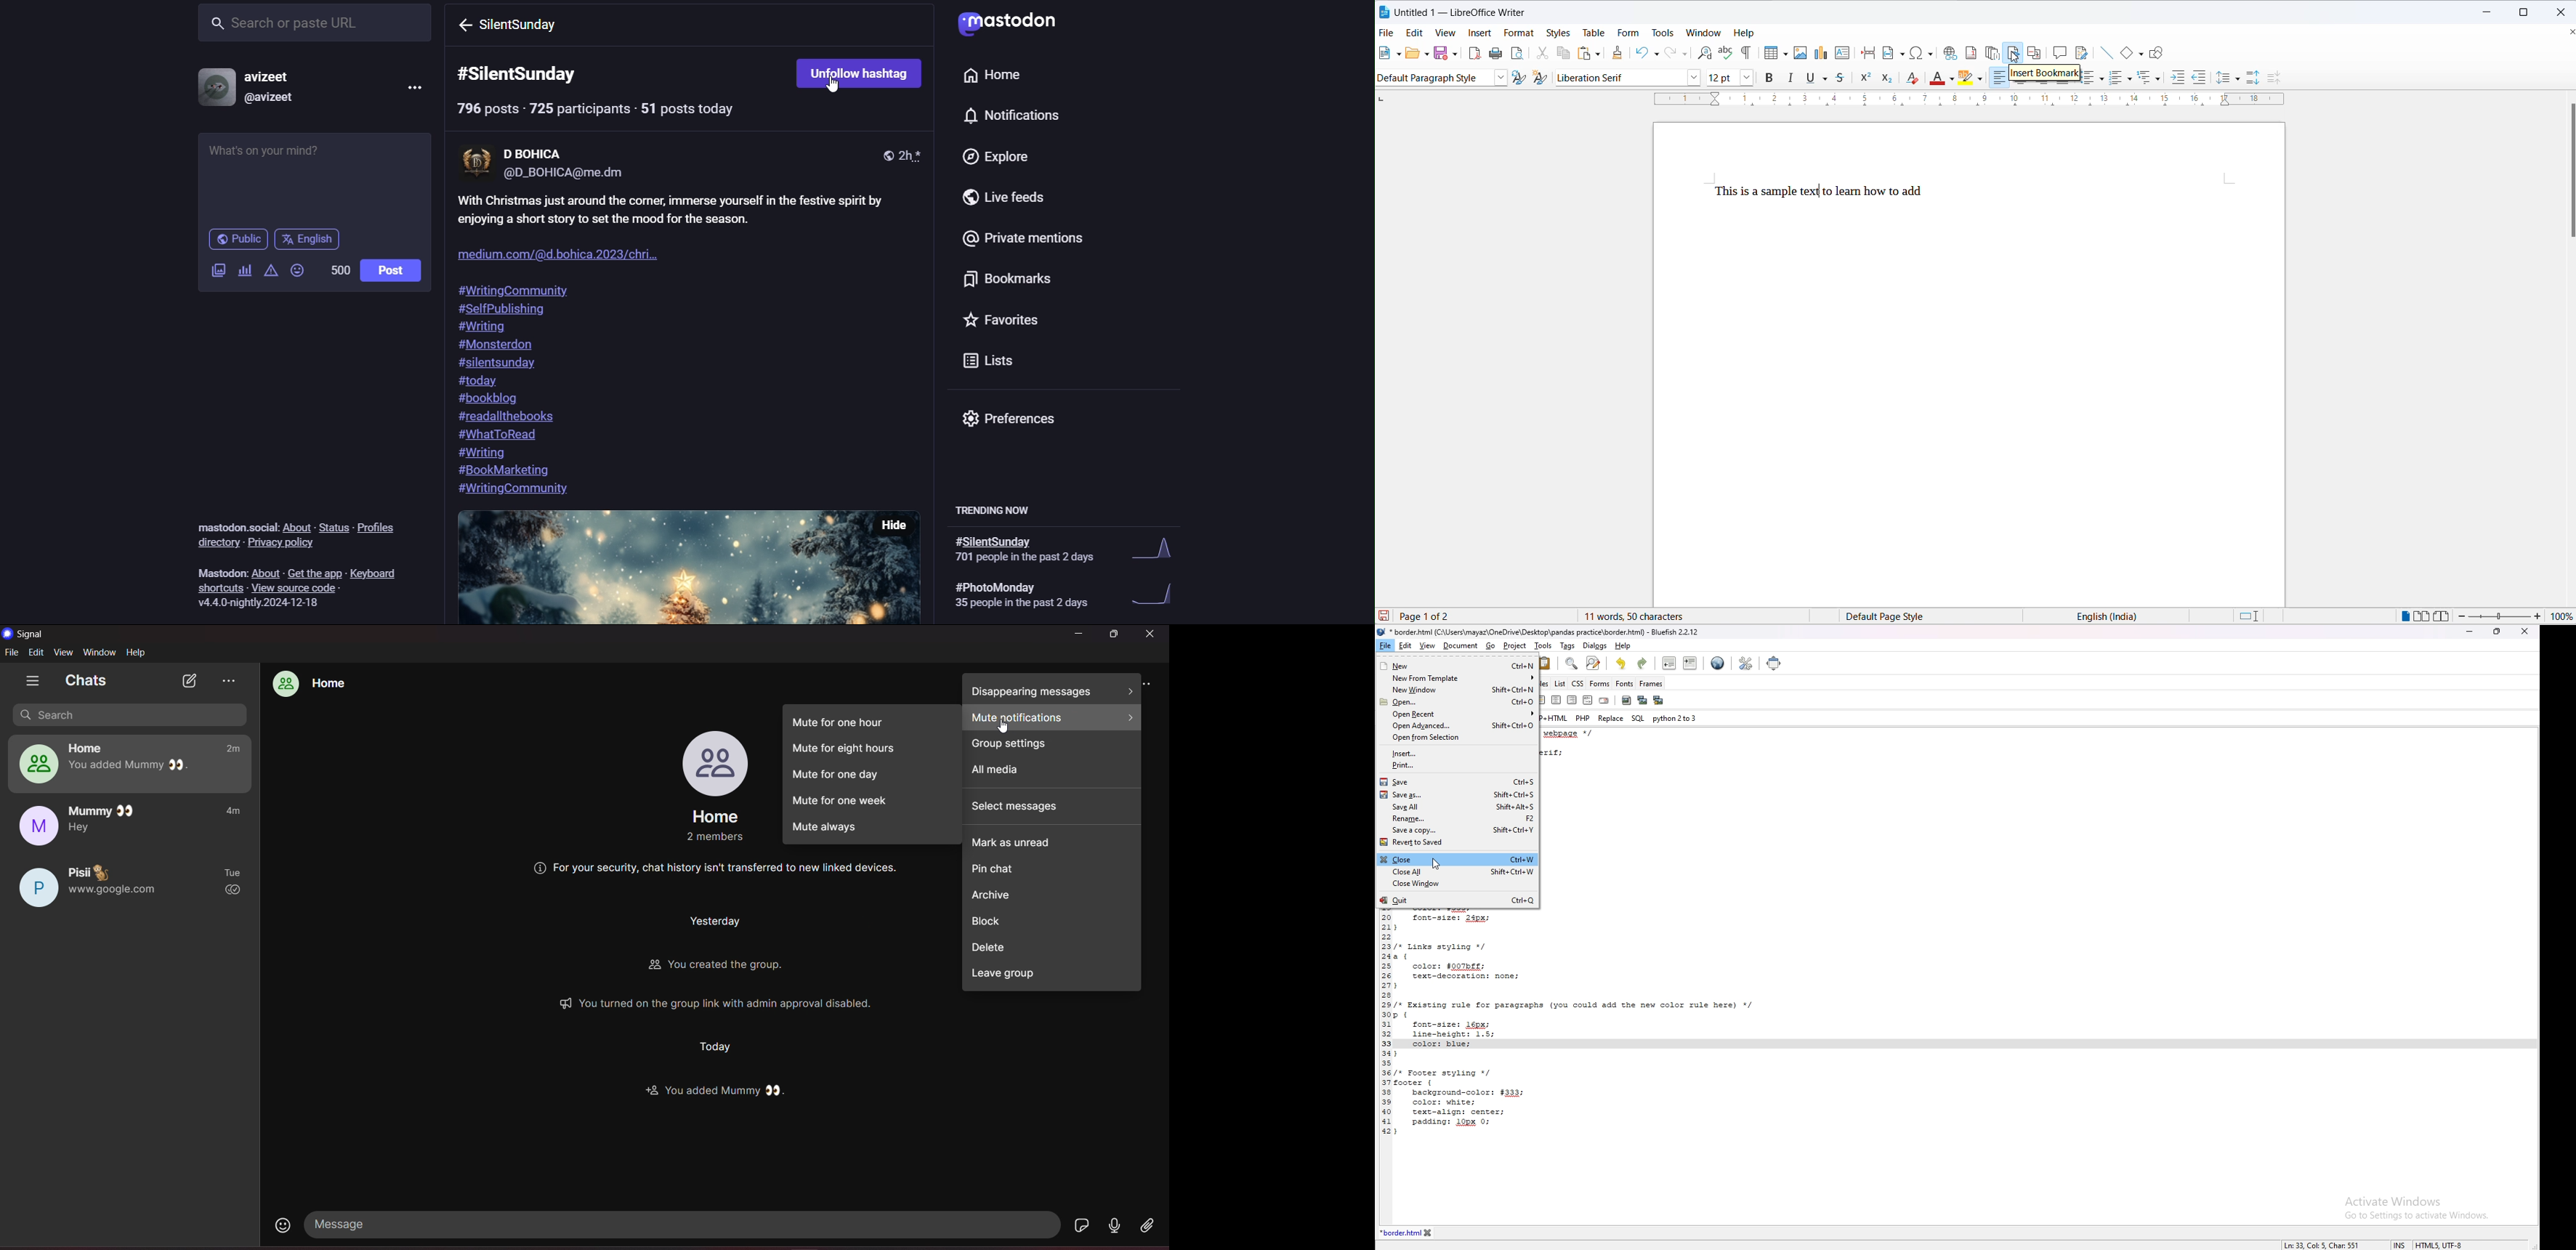 The width and height of the screenshot is (2576, 1260). What do you see at coordinates (915, 152) in the screenshot?
I see `time posted` at bounding box center [915, 152].